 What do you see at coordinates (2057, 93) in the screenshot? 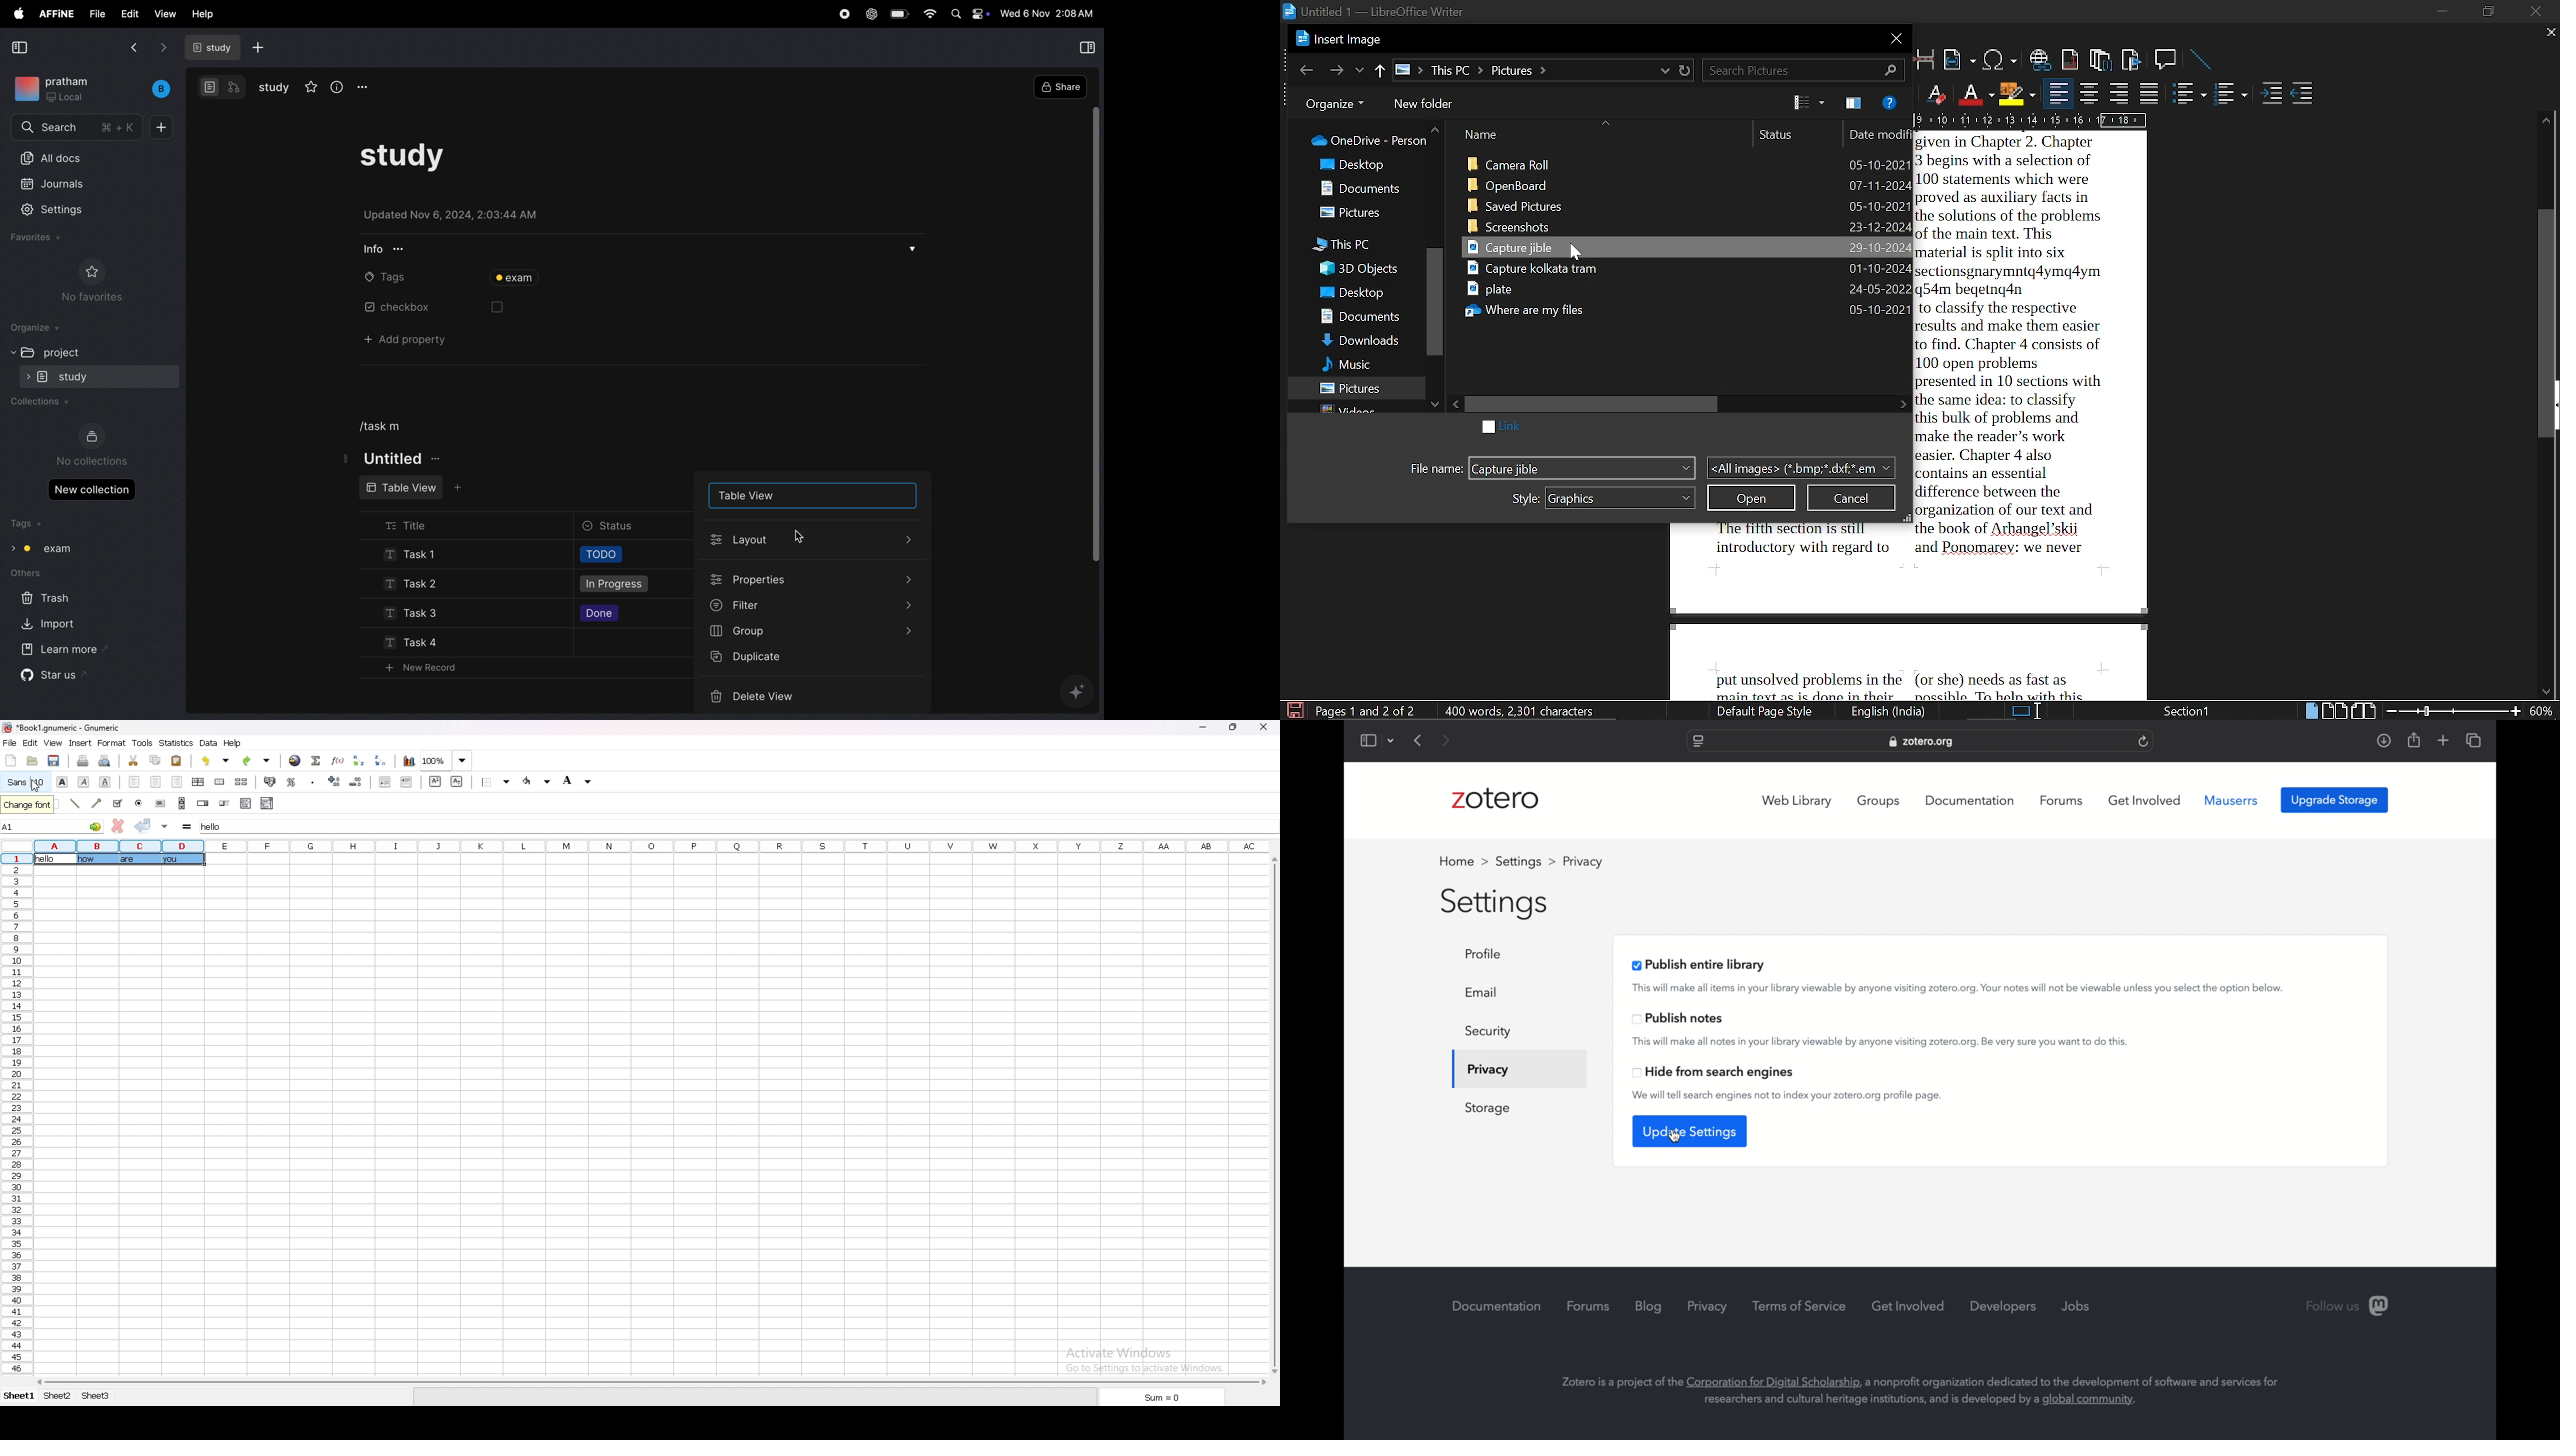
I see `align left` at bounding box center [2057, 93].